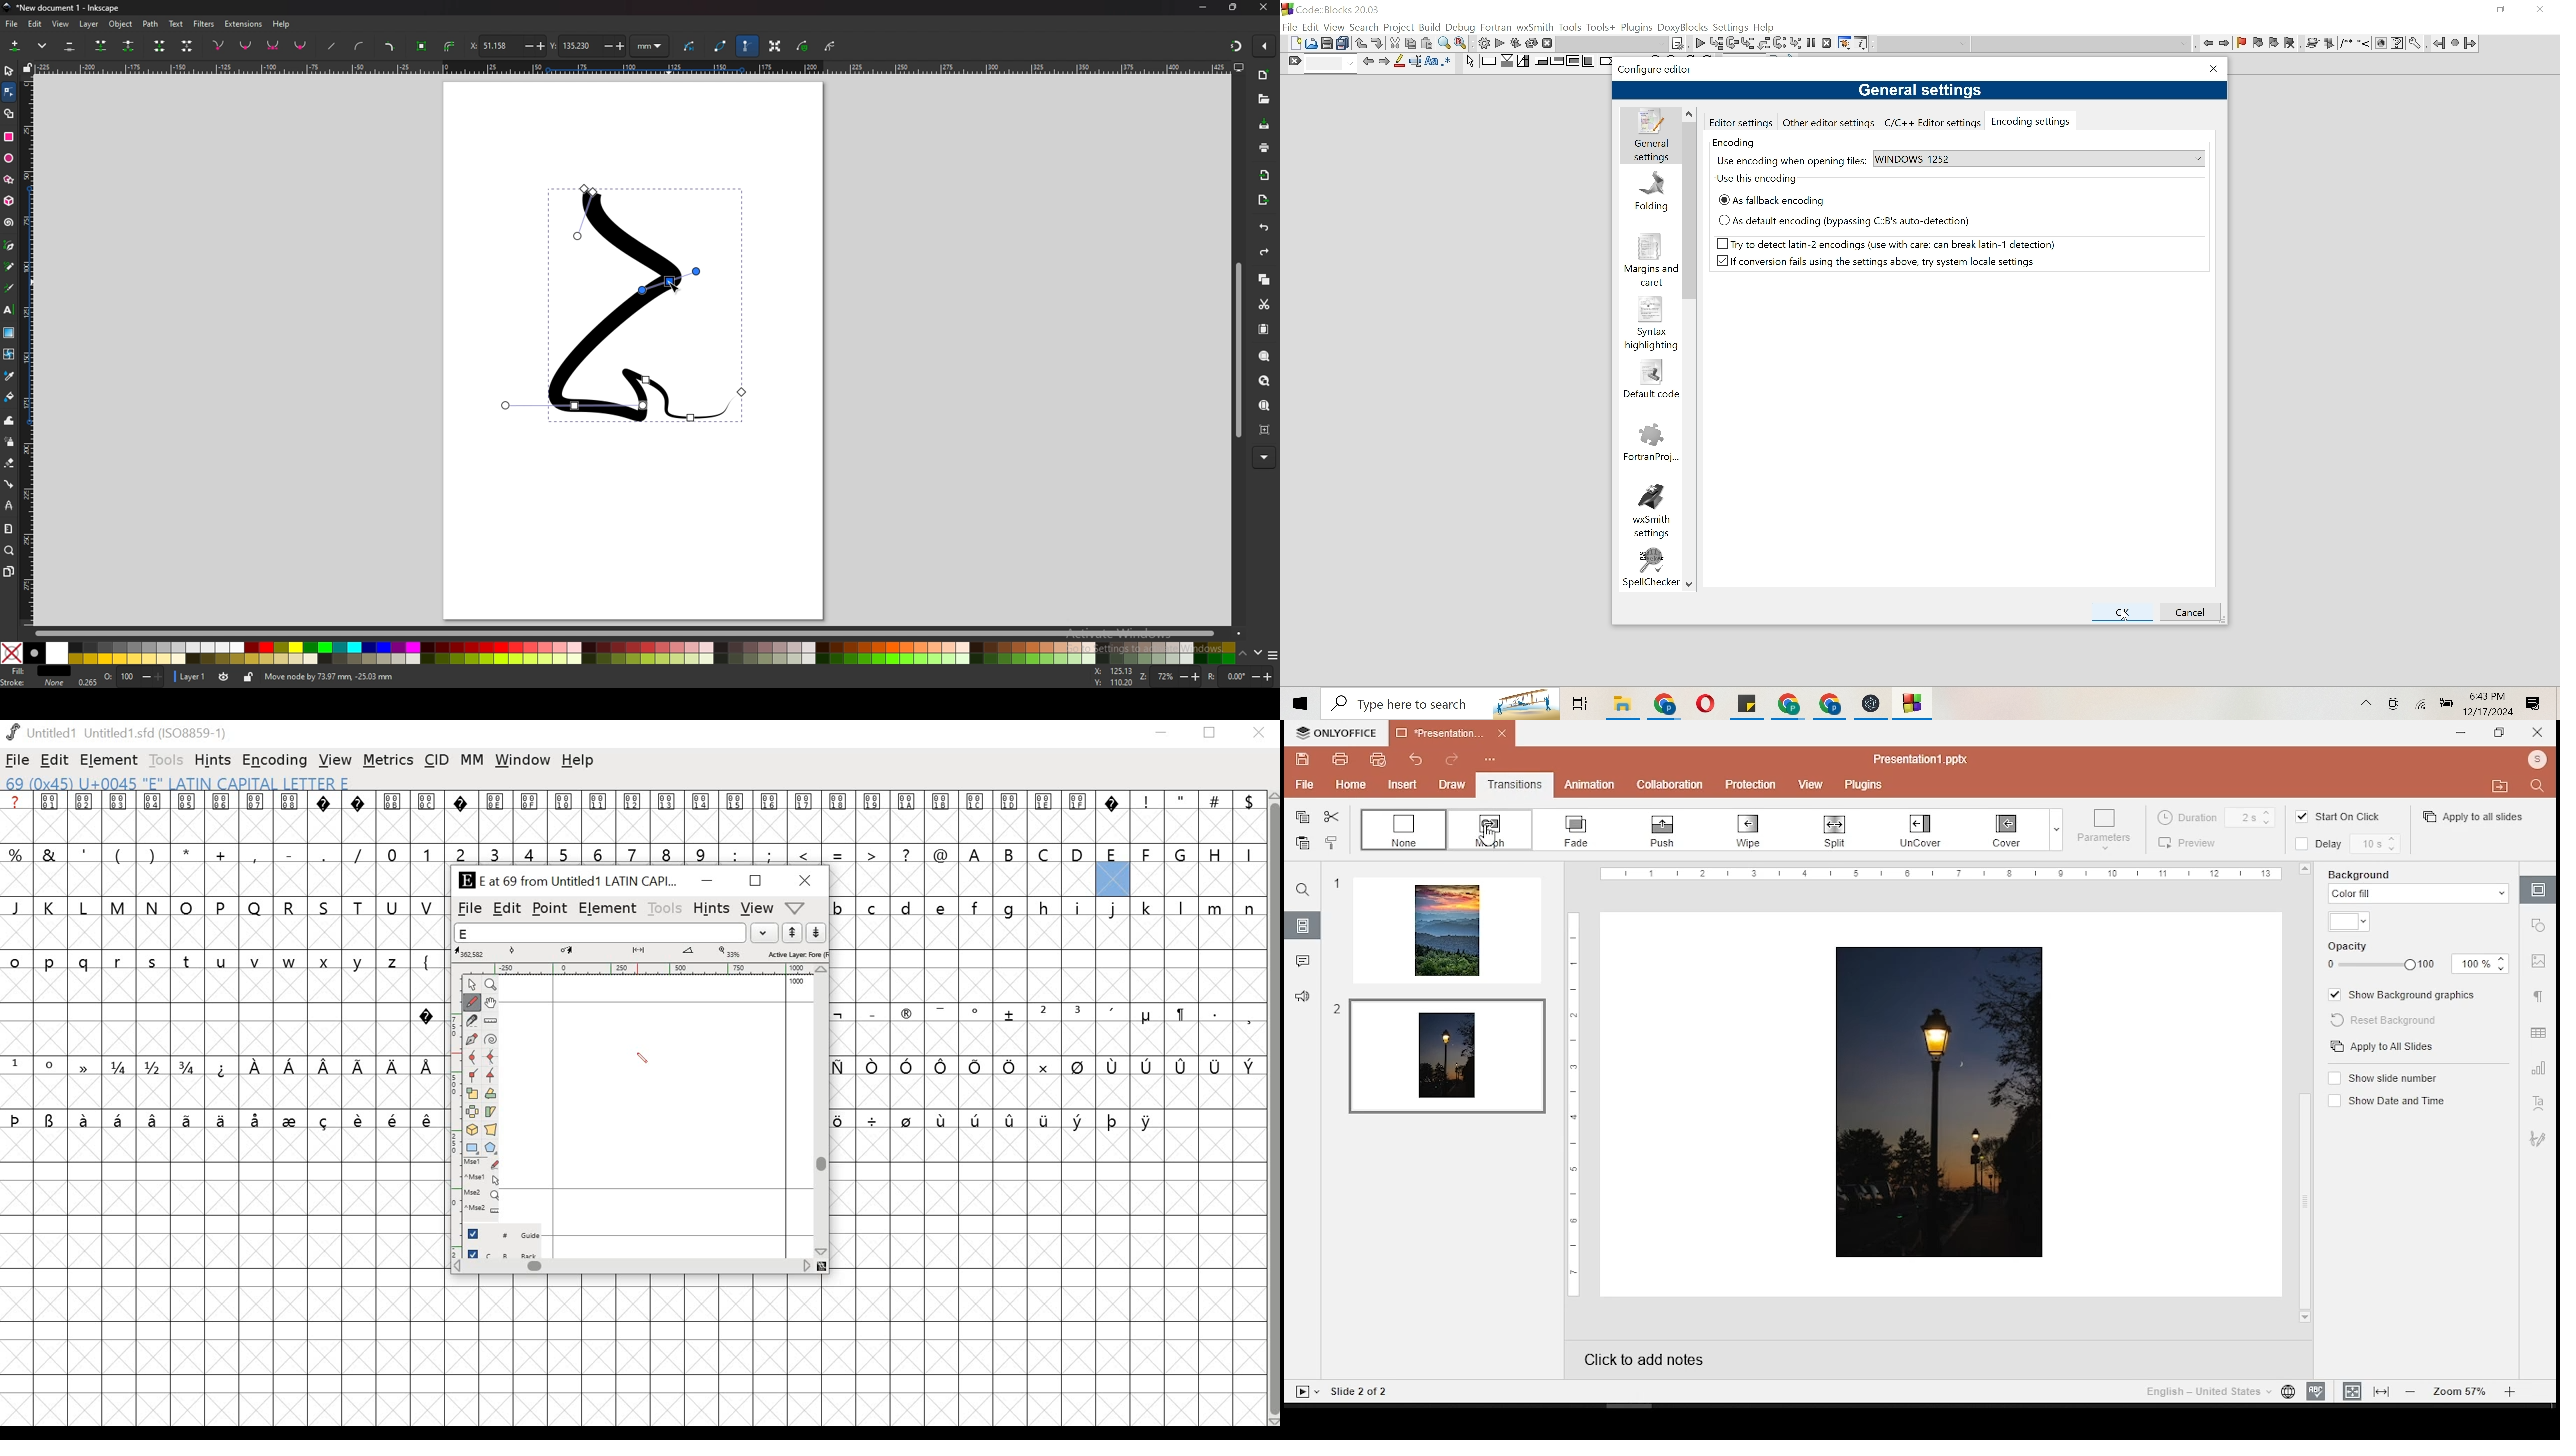 This screenshot has height=1456, width=2576. What do you see at coordinates (490, 985) in the screenshot?
I see `Zoom` at bounding box center [490, 985].